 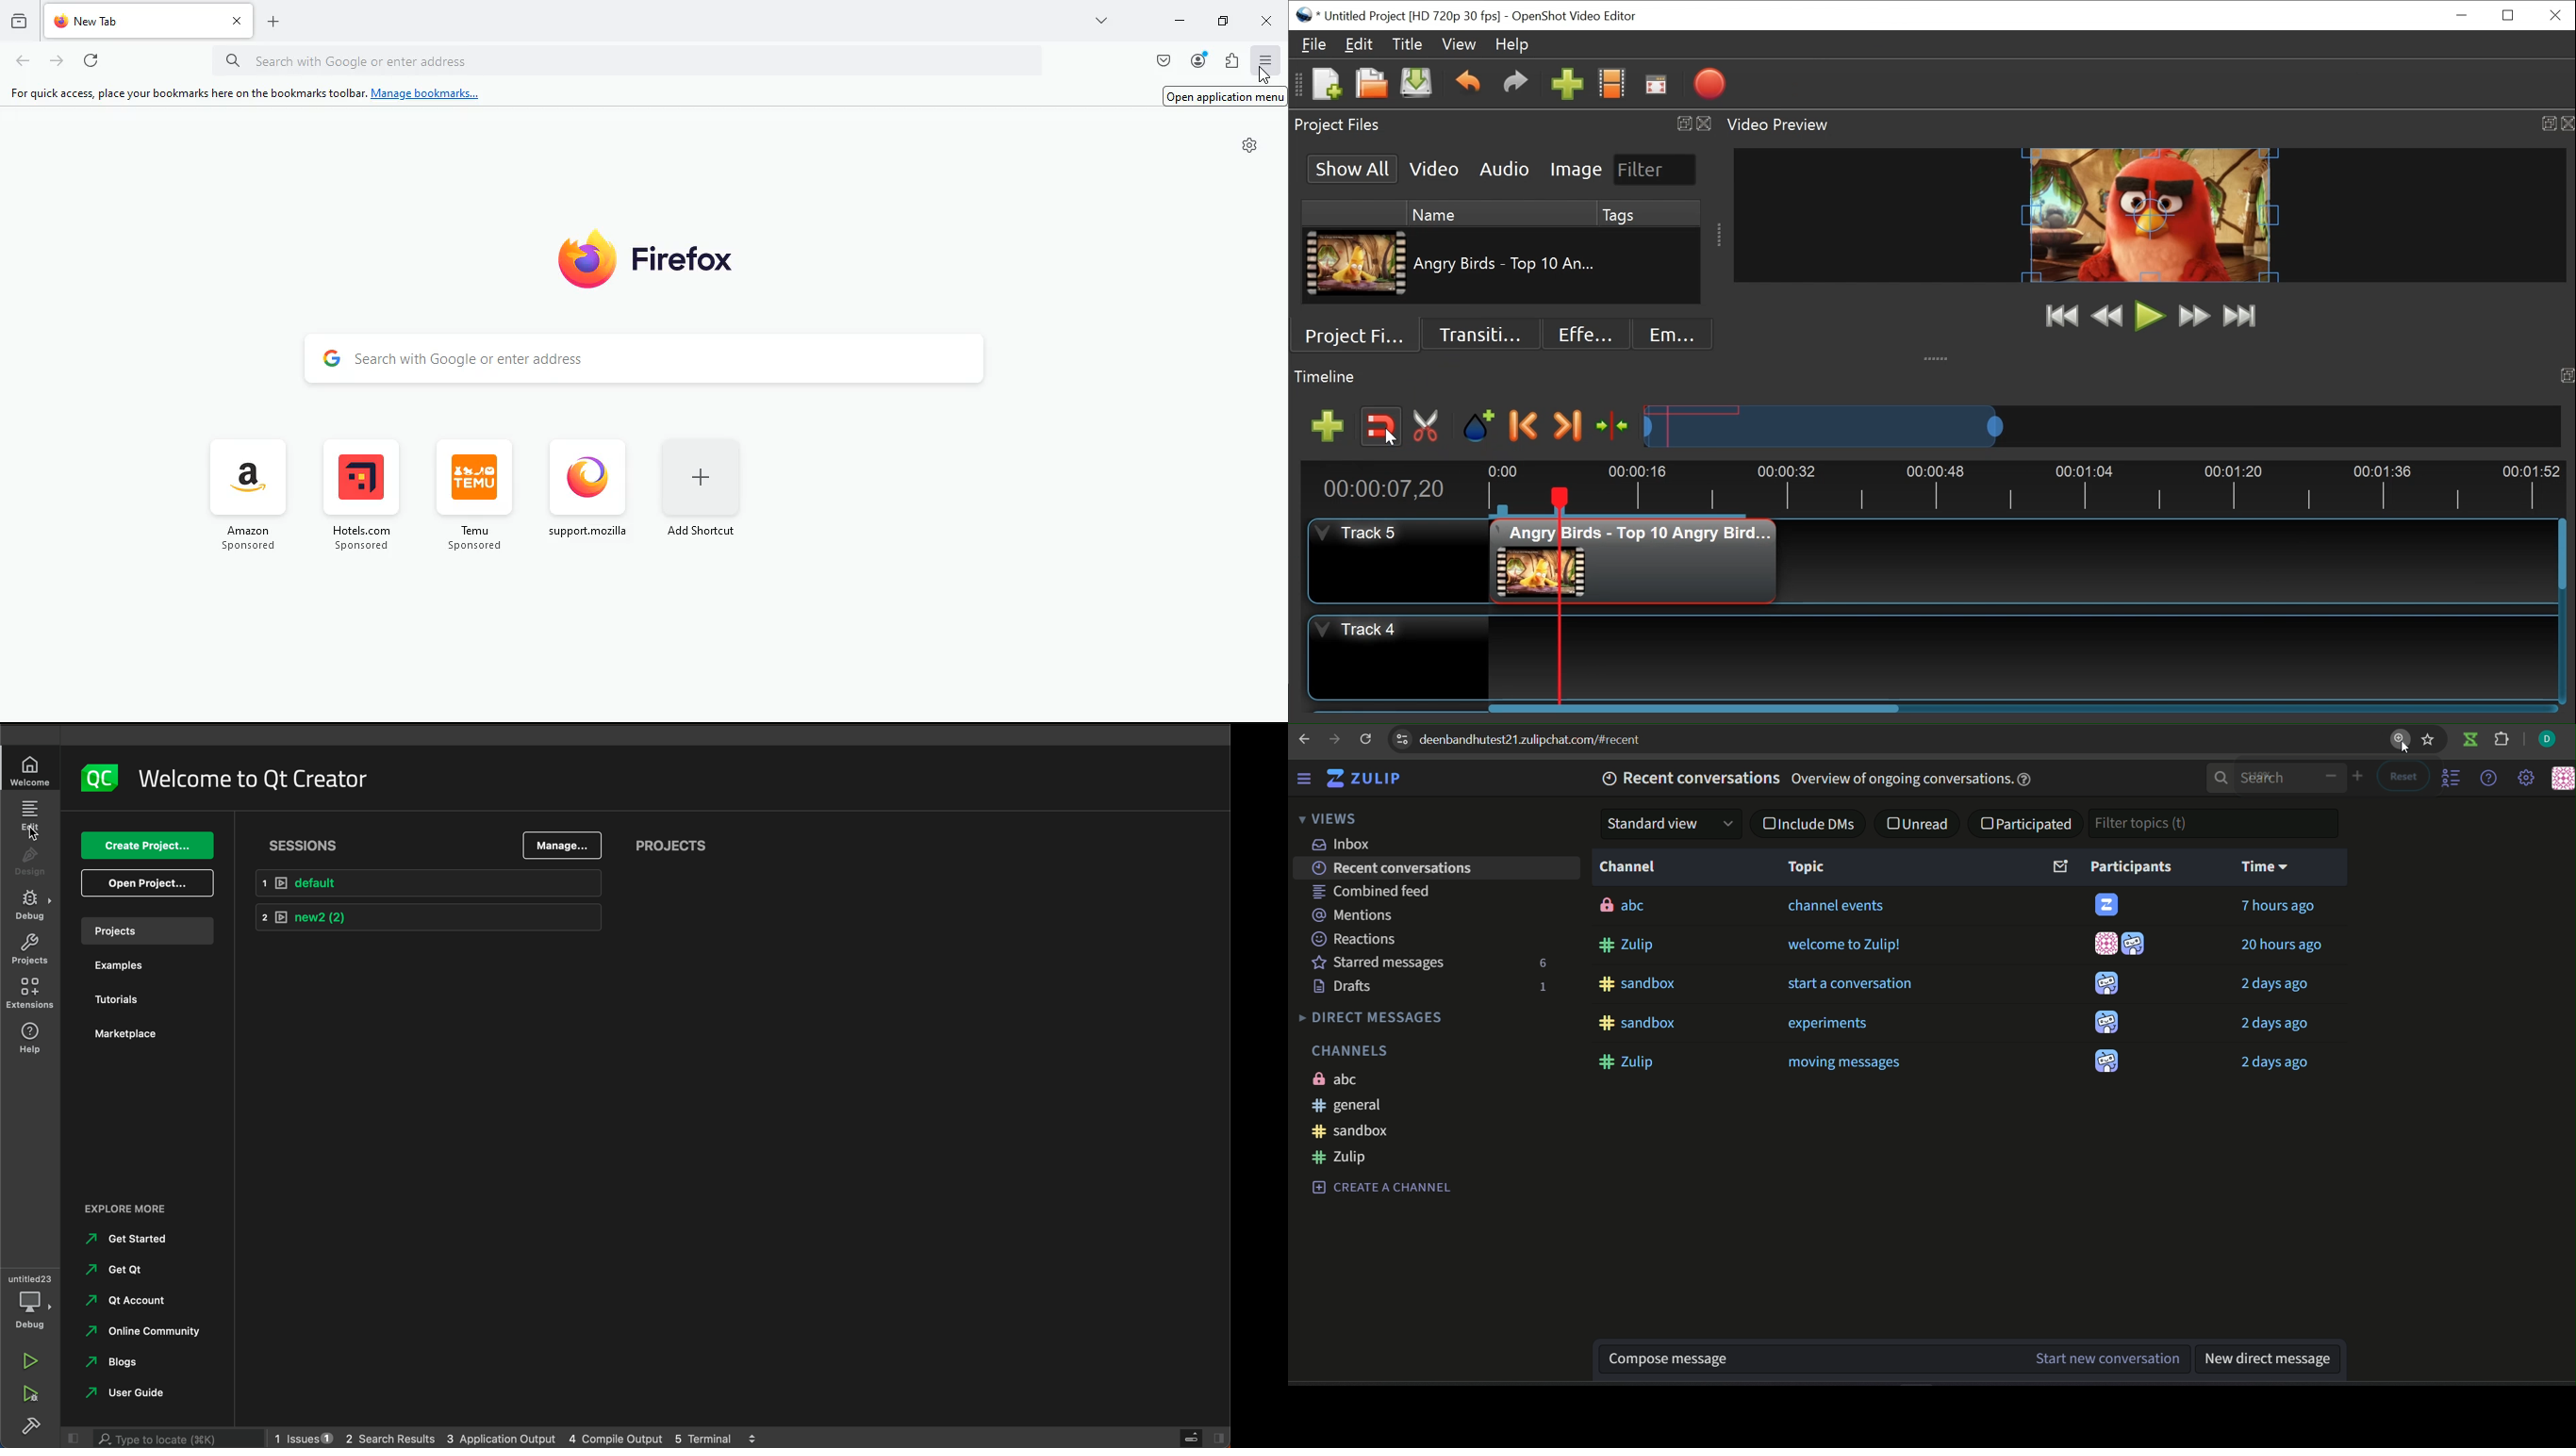 I want to click on temu, so click(x=471, y=494).